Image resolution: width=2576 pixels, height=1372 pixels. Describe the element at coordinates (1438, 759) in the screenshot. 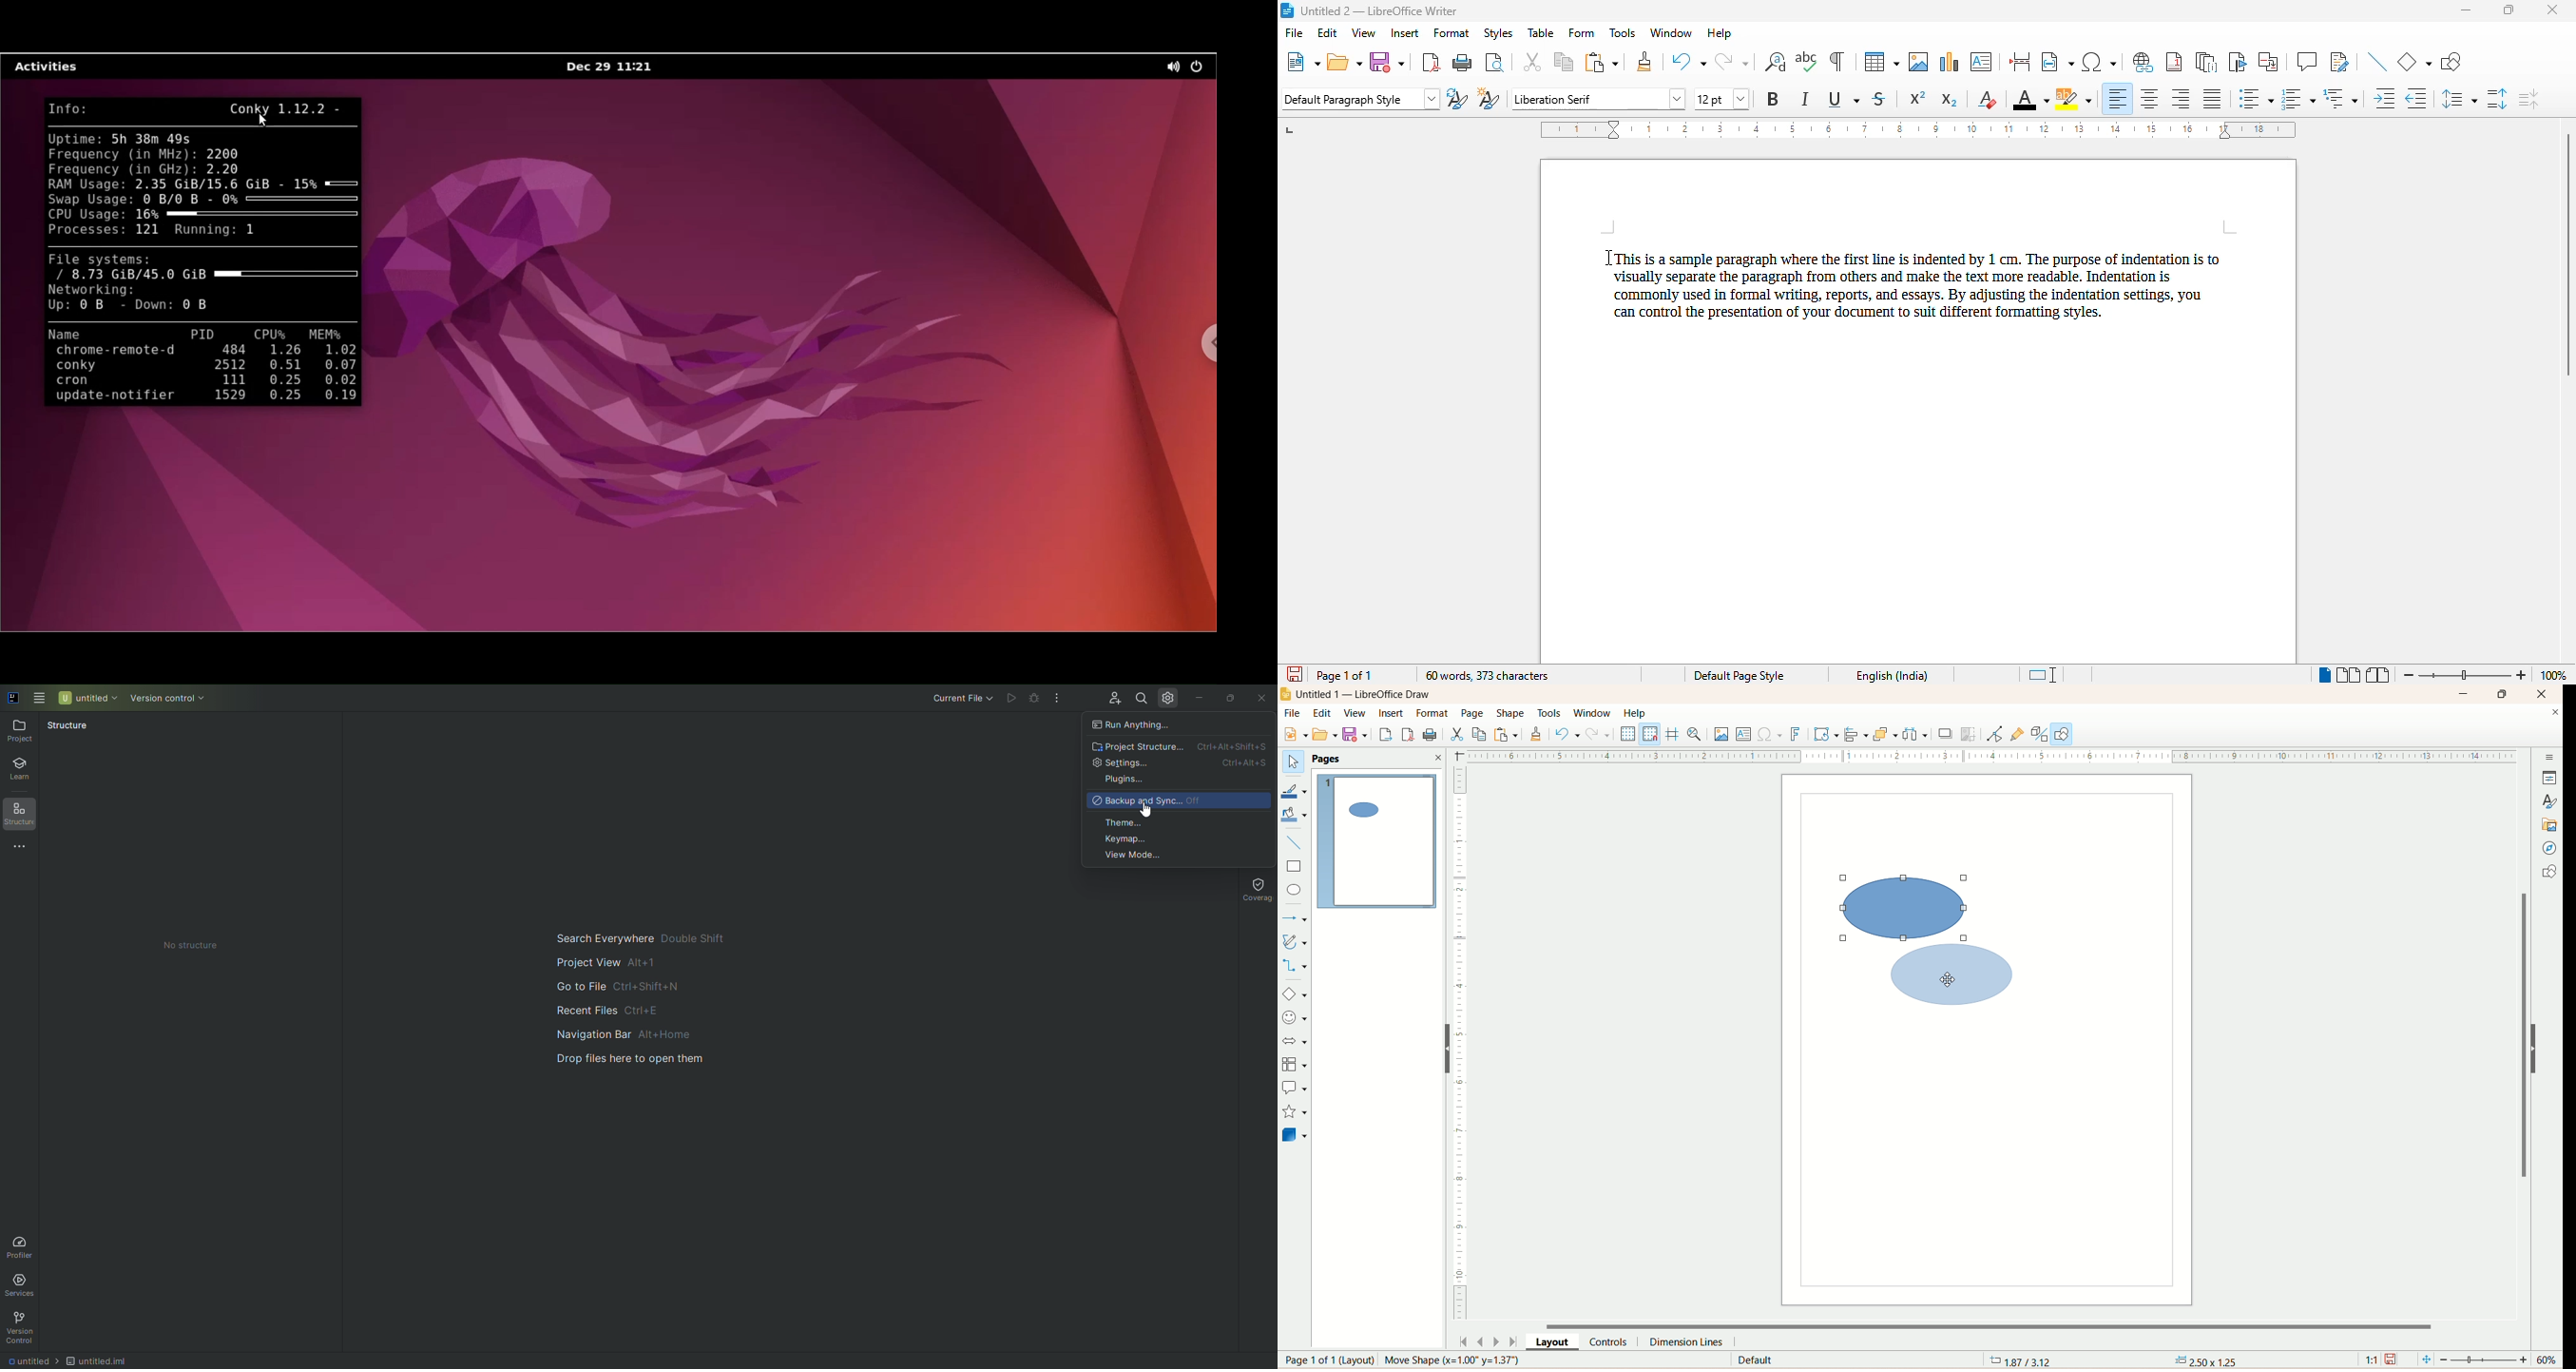

I see `close` at that location.